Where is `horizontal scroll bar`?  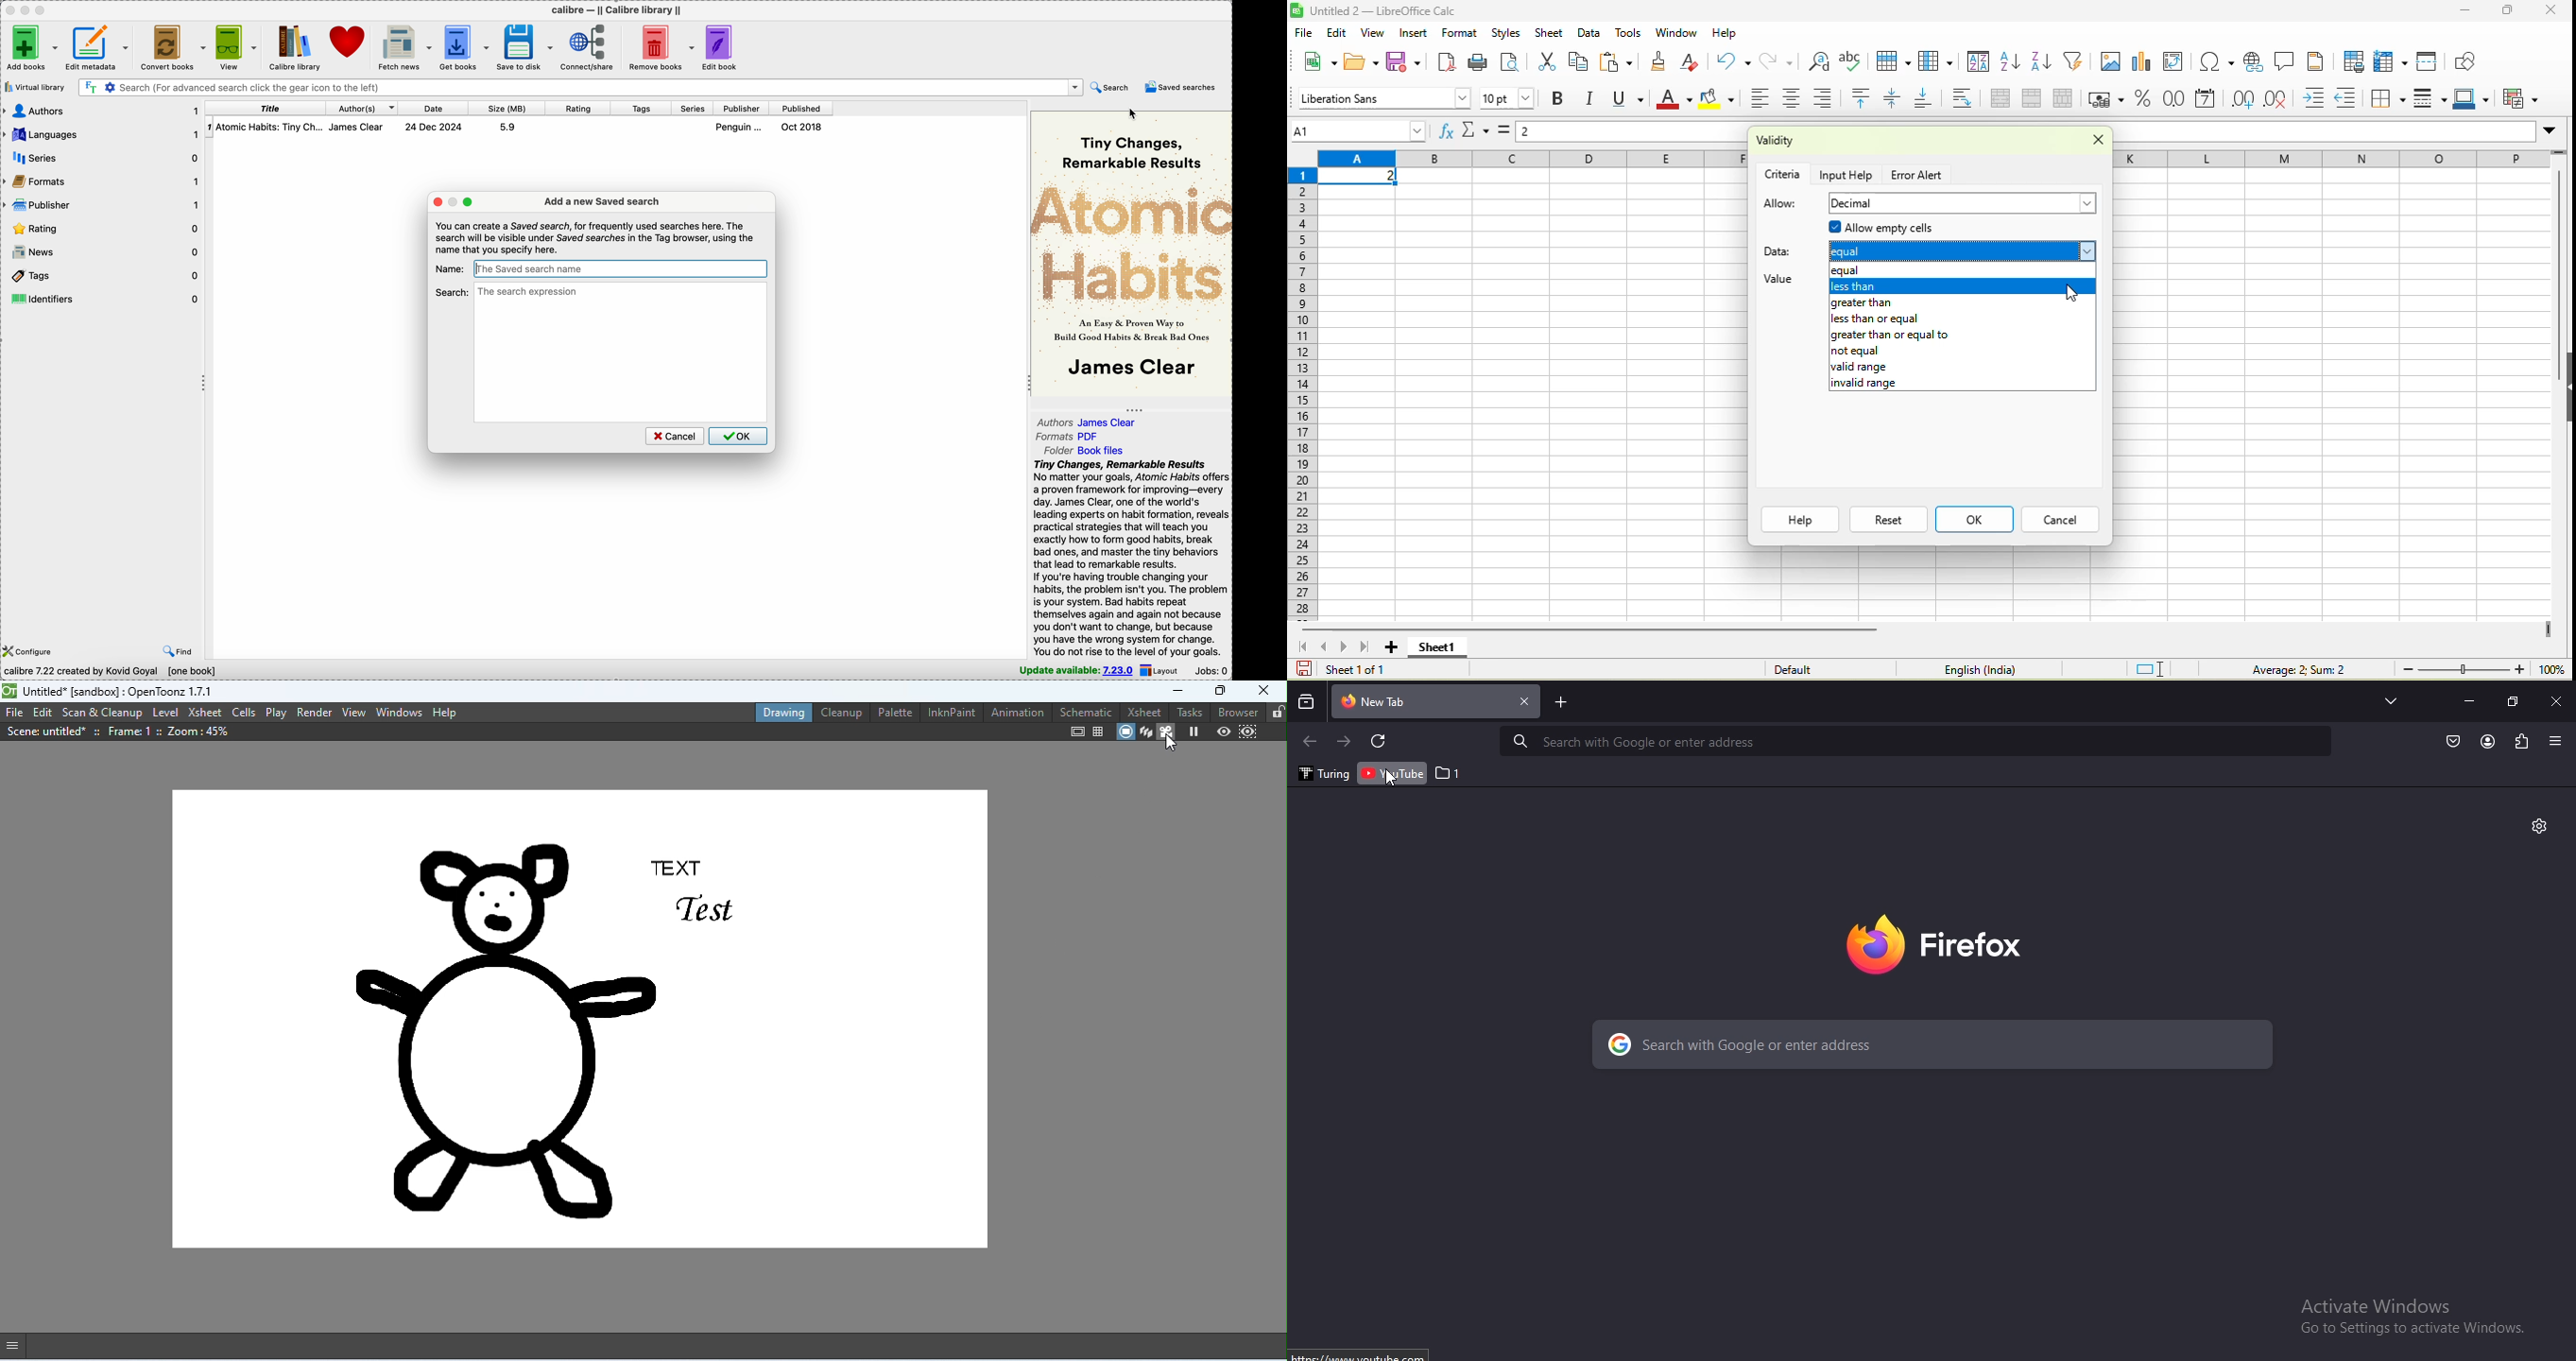
horizontal scroll bar is located at coordinates (1592, 629).